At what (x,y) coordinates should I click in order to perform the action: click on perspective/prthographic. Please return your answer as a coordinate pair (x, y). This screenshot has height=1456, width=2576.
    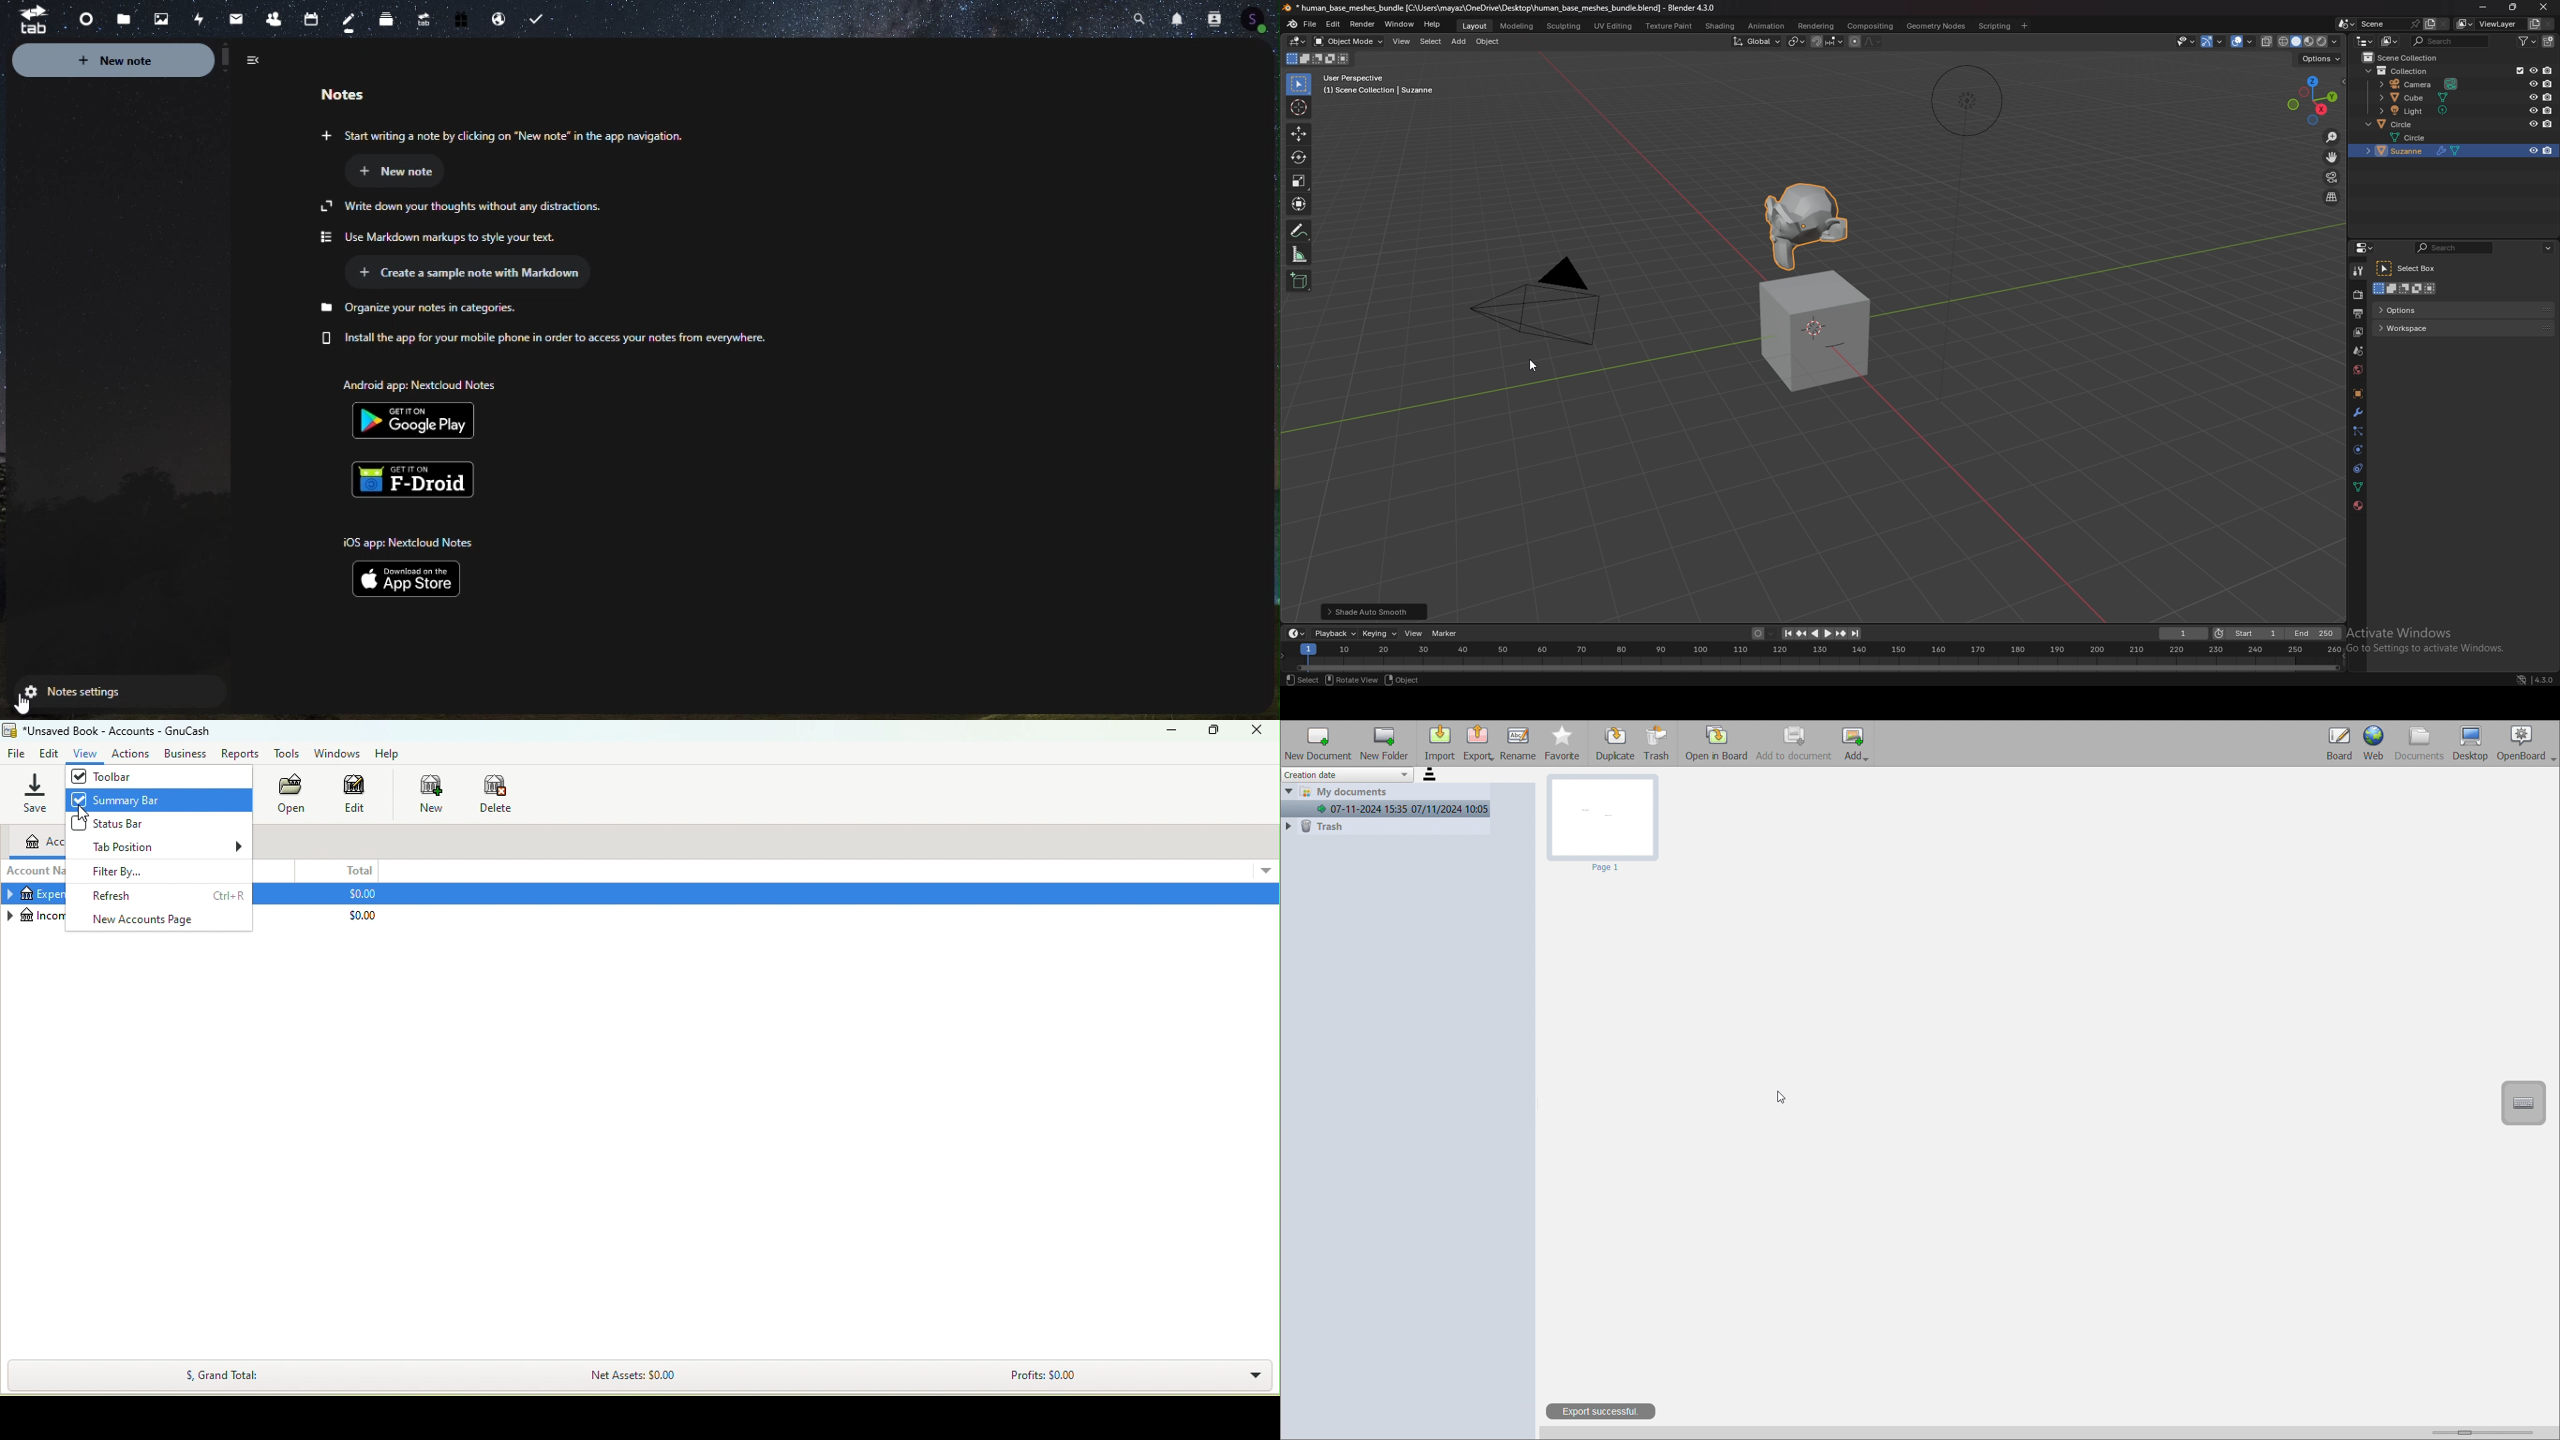
    Looking at the image, I should click on (2332, 197).